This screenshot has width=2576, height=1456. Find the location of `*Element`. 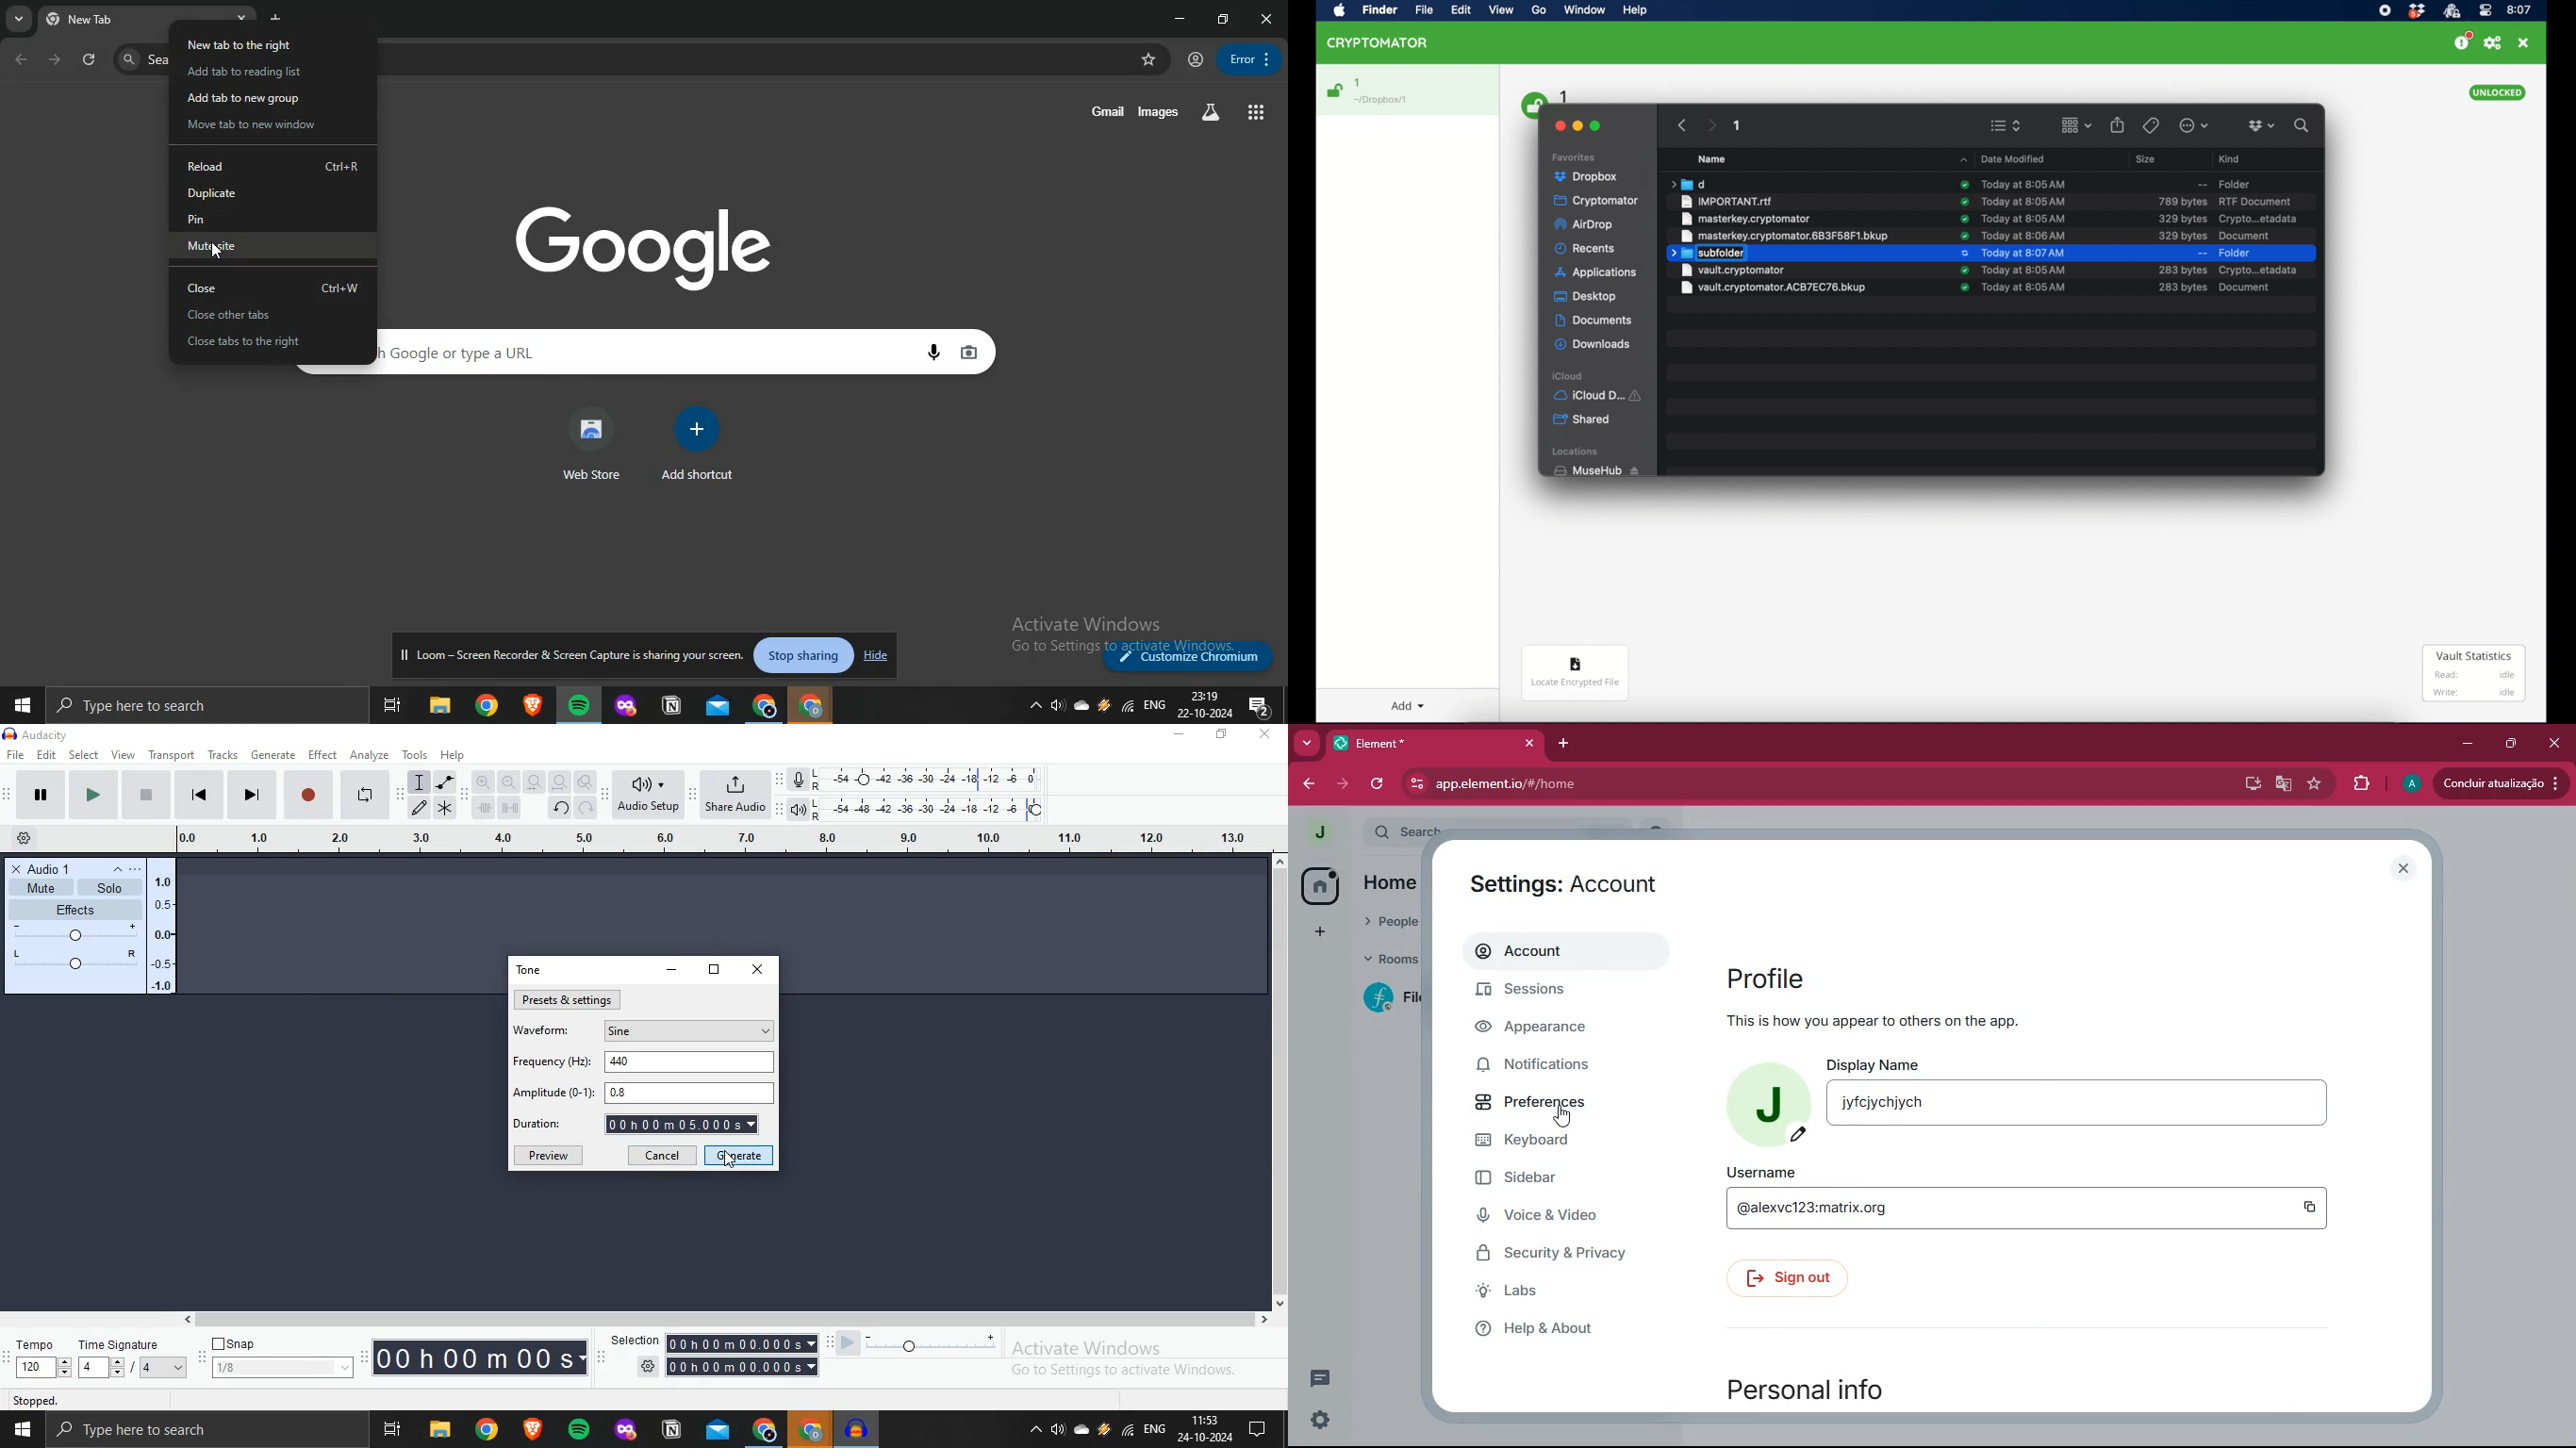

*Element is located at coordinates (1434, 747).